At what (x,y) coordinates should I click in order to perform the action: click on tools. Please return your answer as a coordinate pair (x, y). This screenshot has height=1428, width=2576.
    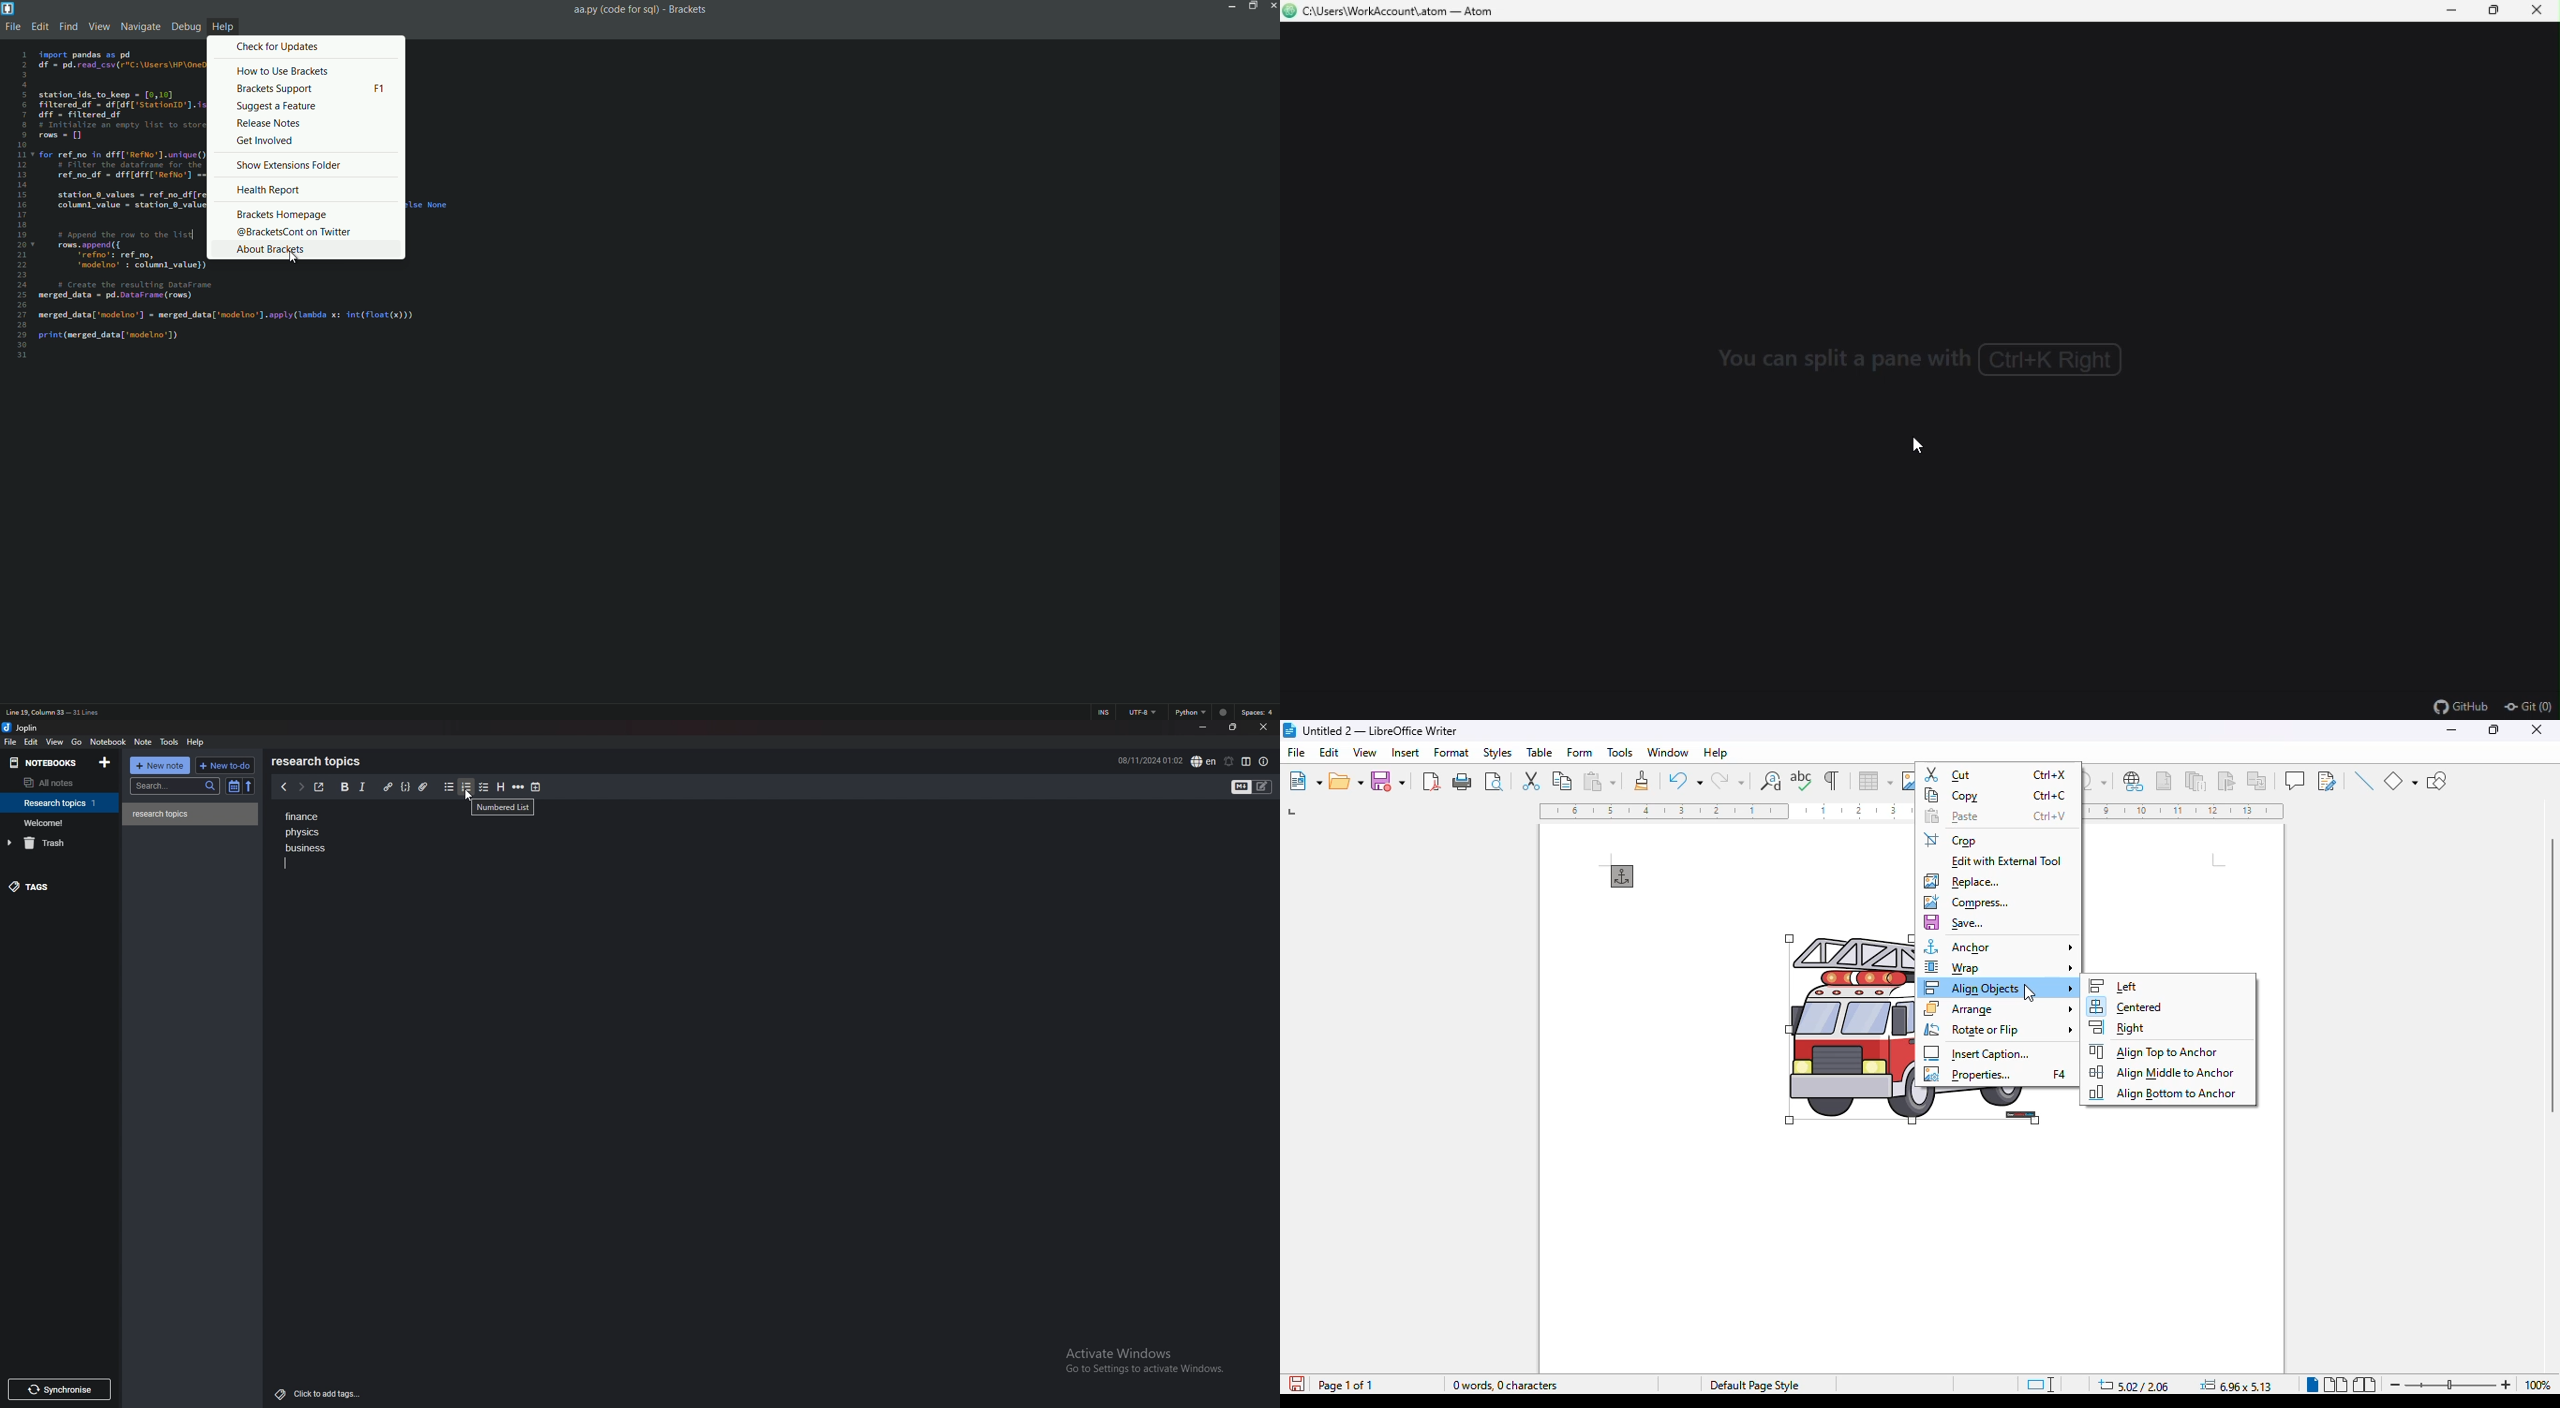
    Looking at the image, I should click on (1620, 753).